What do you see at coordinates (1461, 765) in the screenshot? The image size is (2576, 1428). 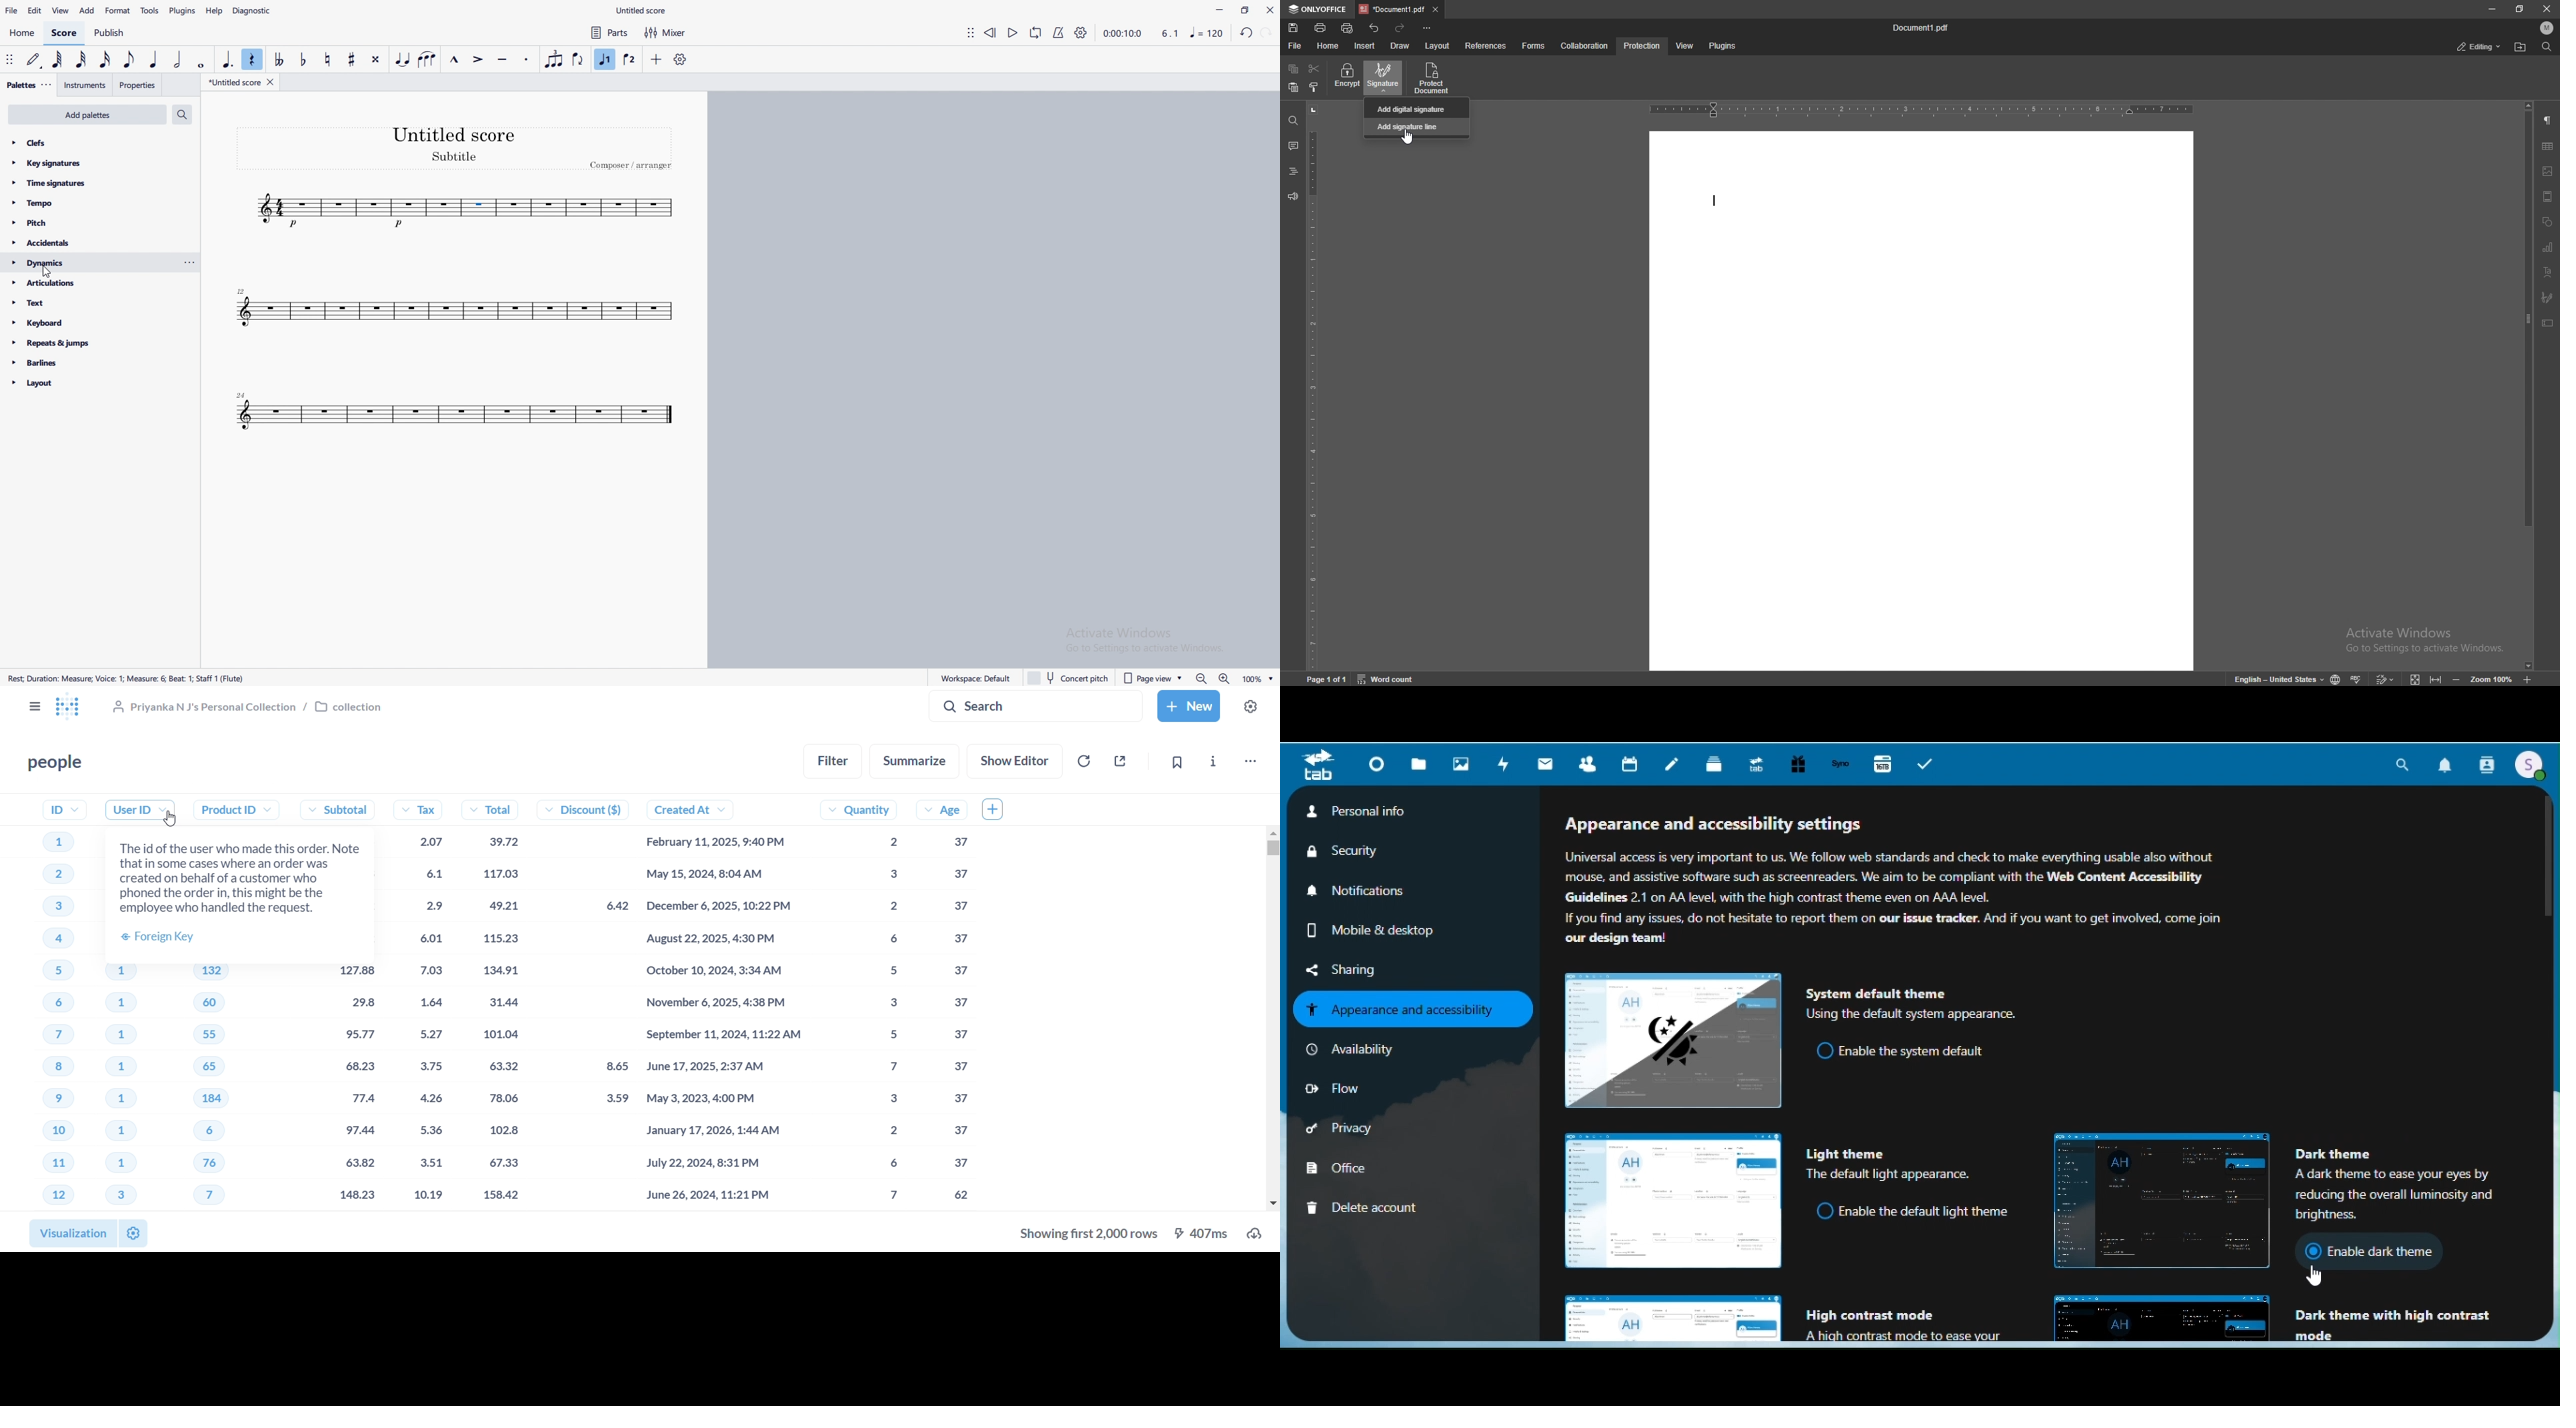 I see `Photos` at bounding box center [1461, 765].